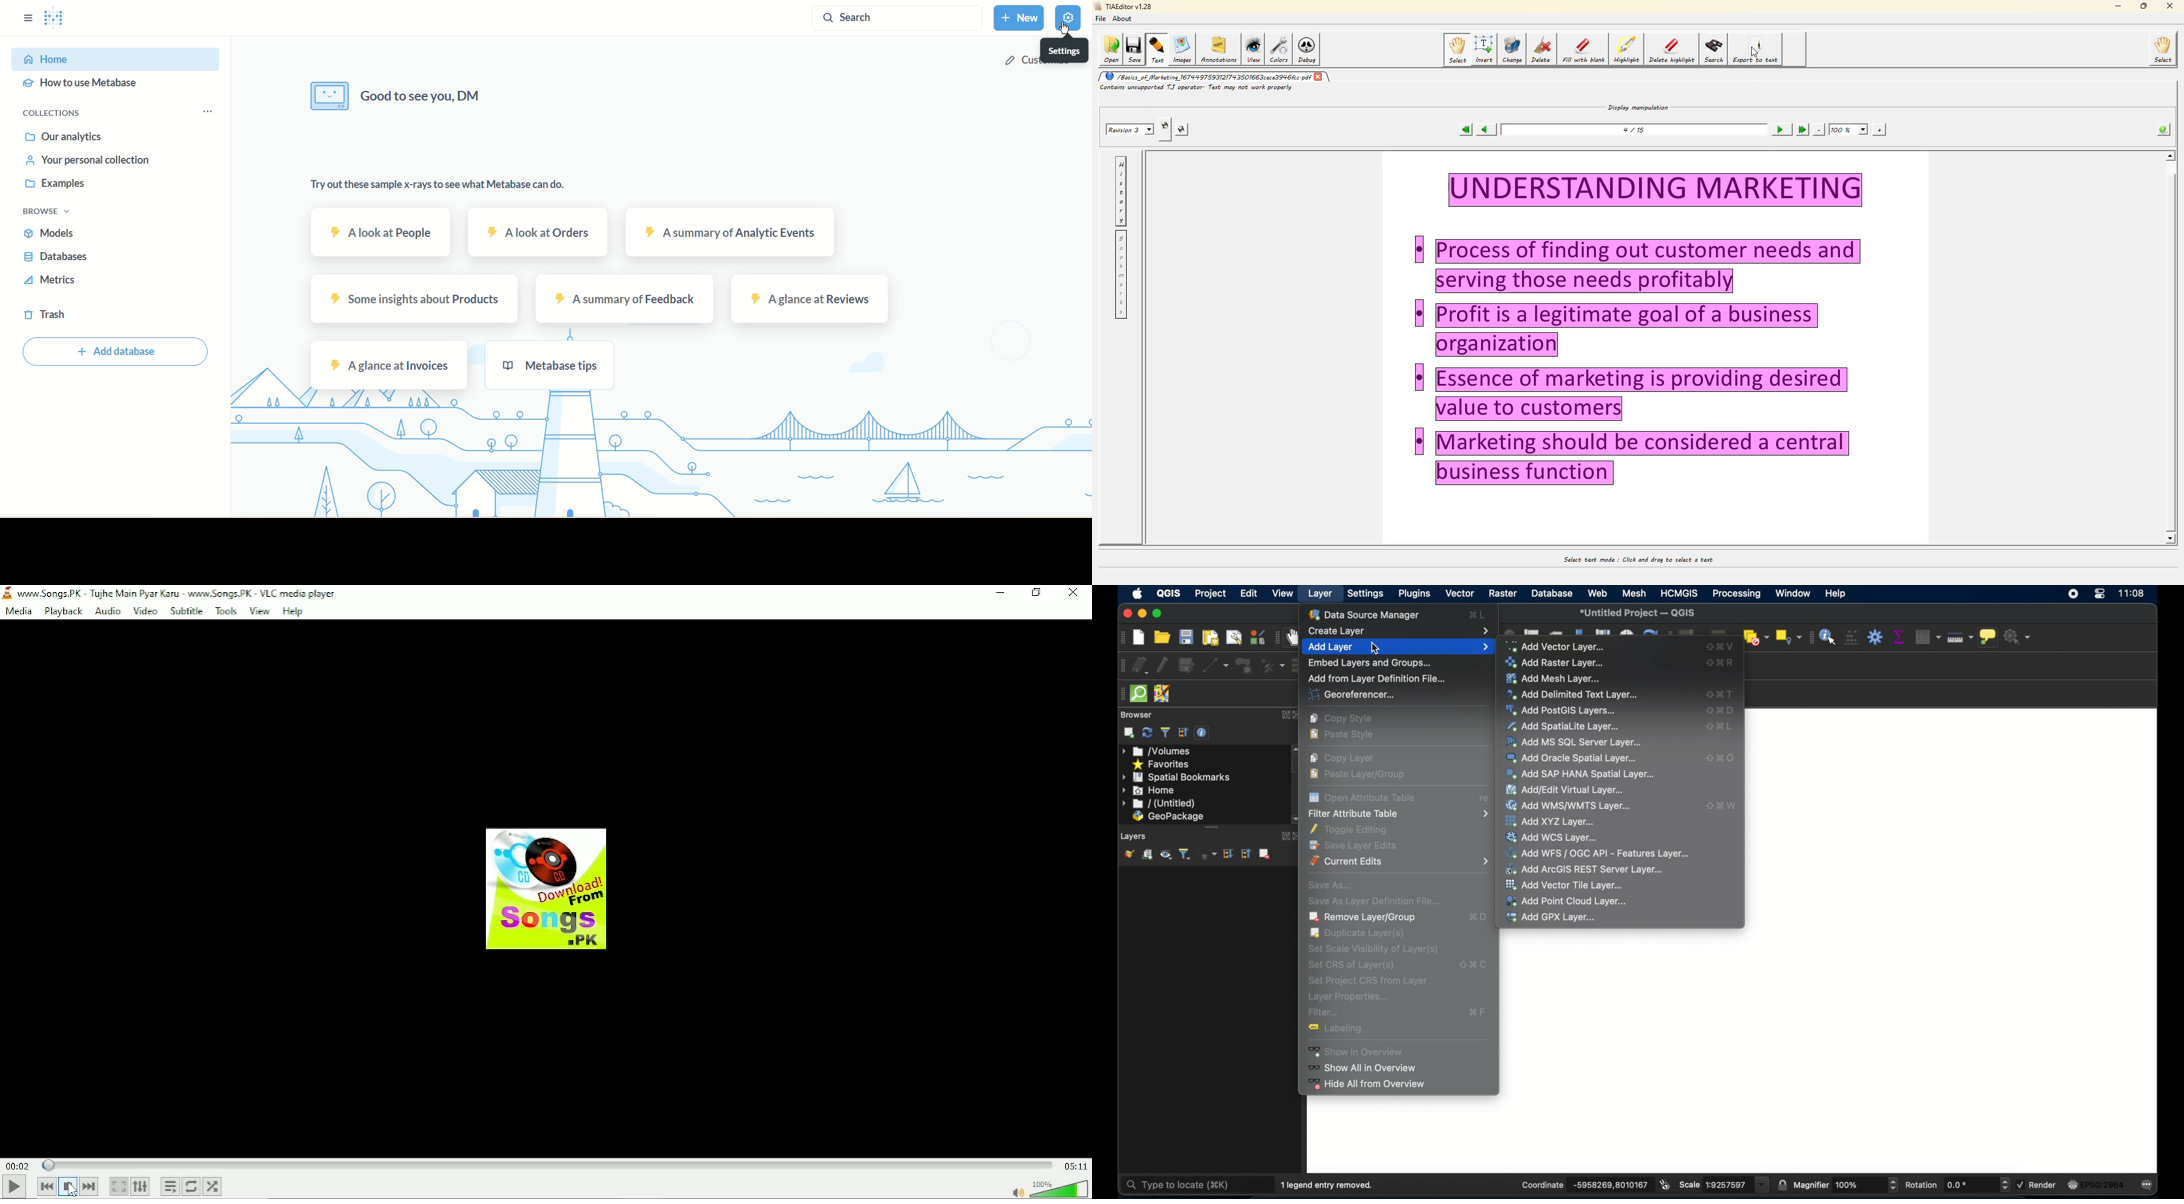  Describe the element at coordinates (2151, 1184) in the screenshot. I see `messages` at that location.